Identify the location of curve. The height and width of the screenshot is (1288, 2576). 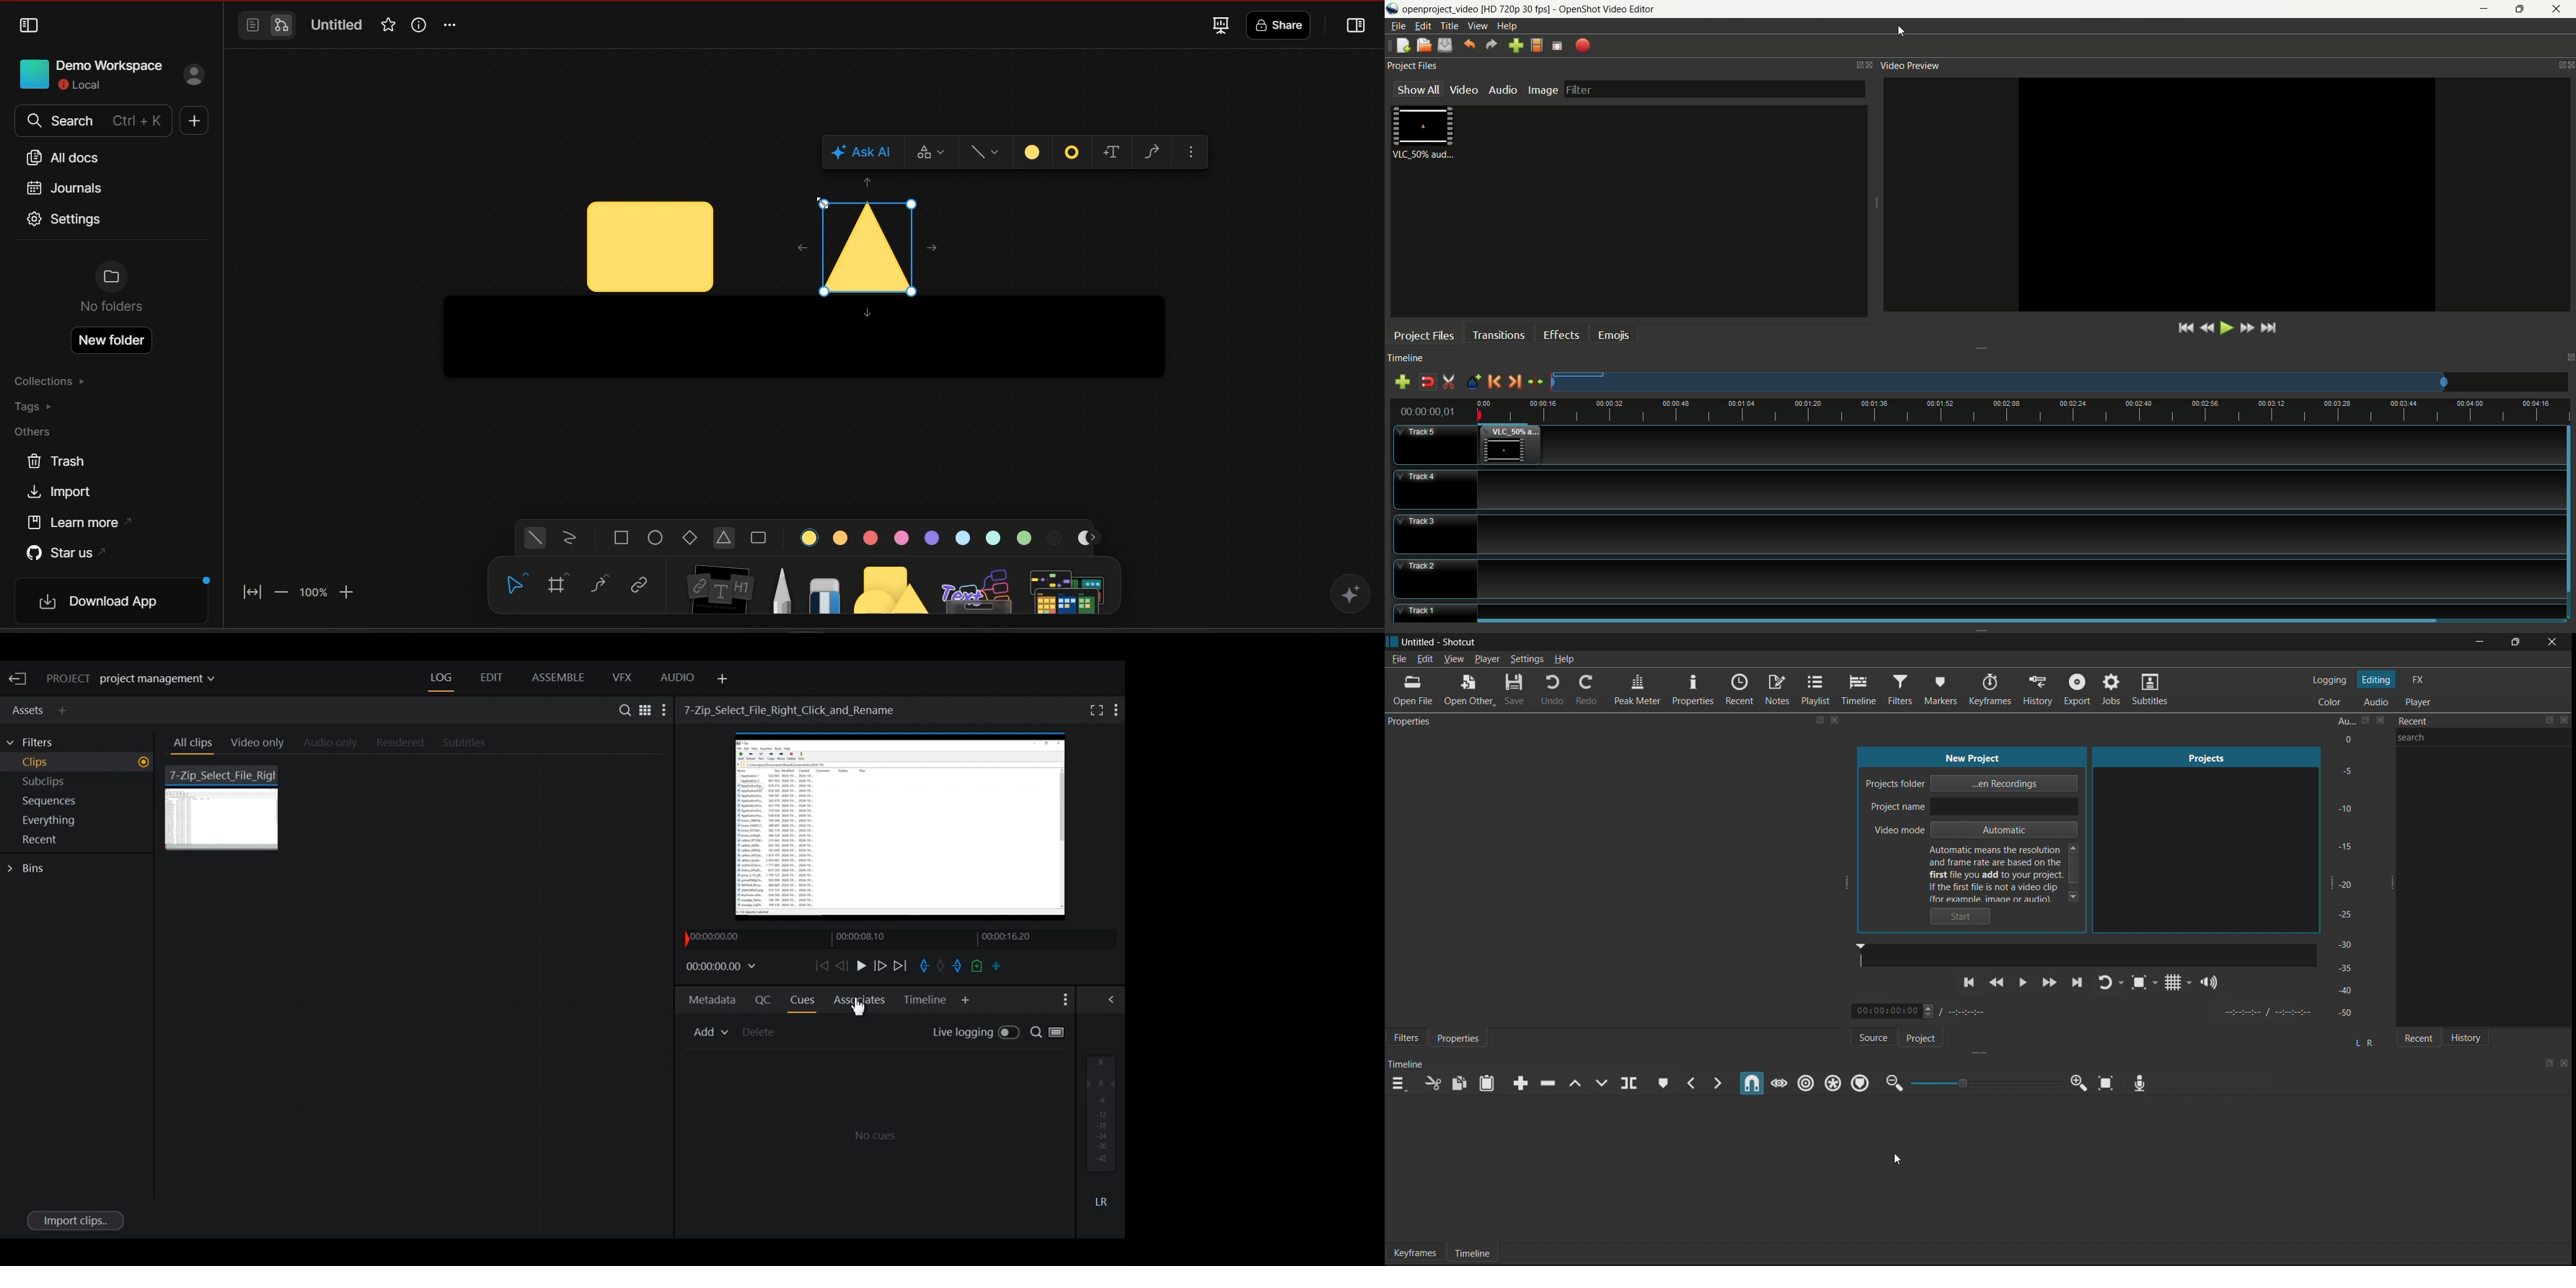
(601, 584).